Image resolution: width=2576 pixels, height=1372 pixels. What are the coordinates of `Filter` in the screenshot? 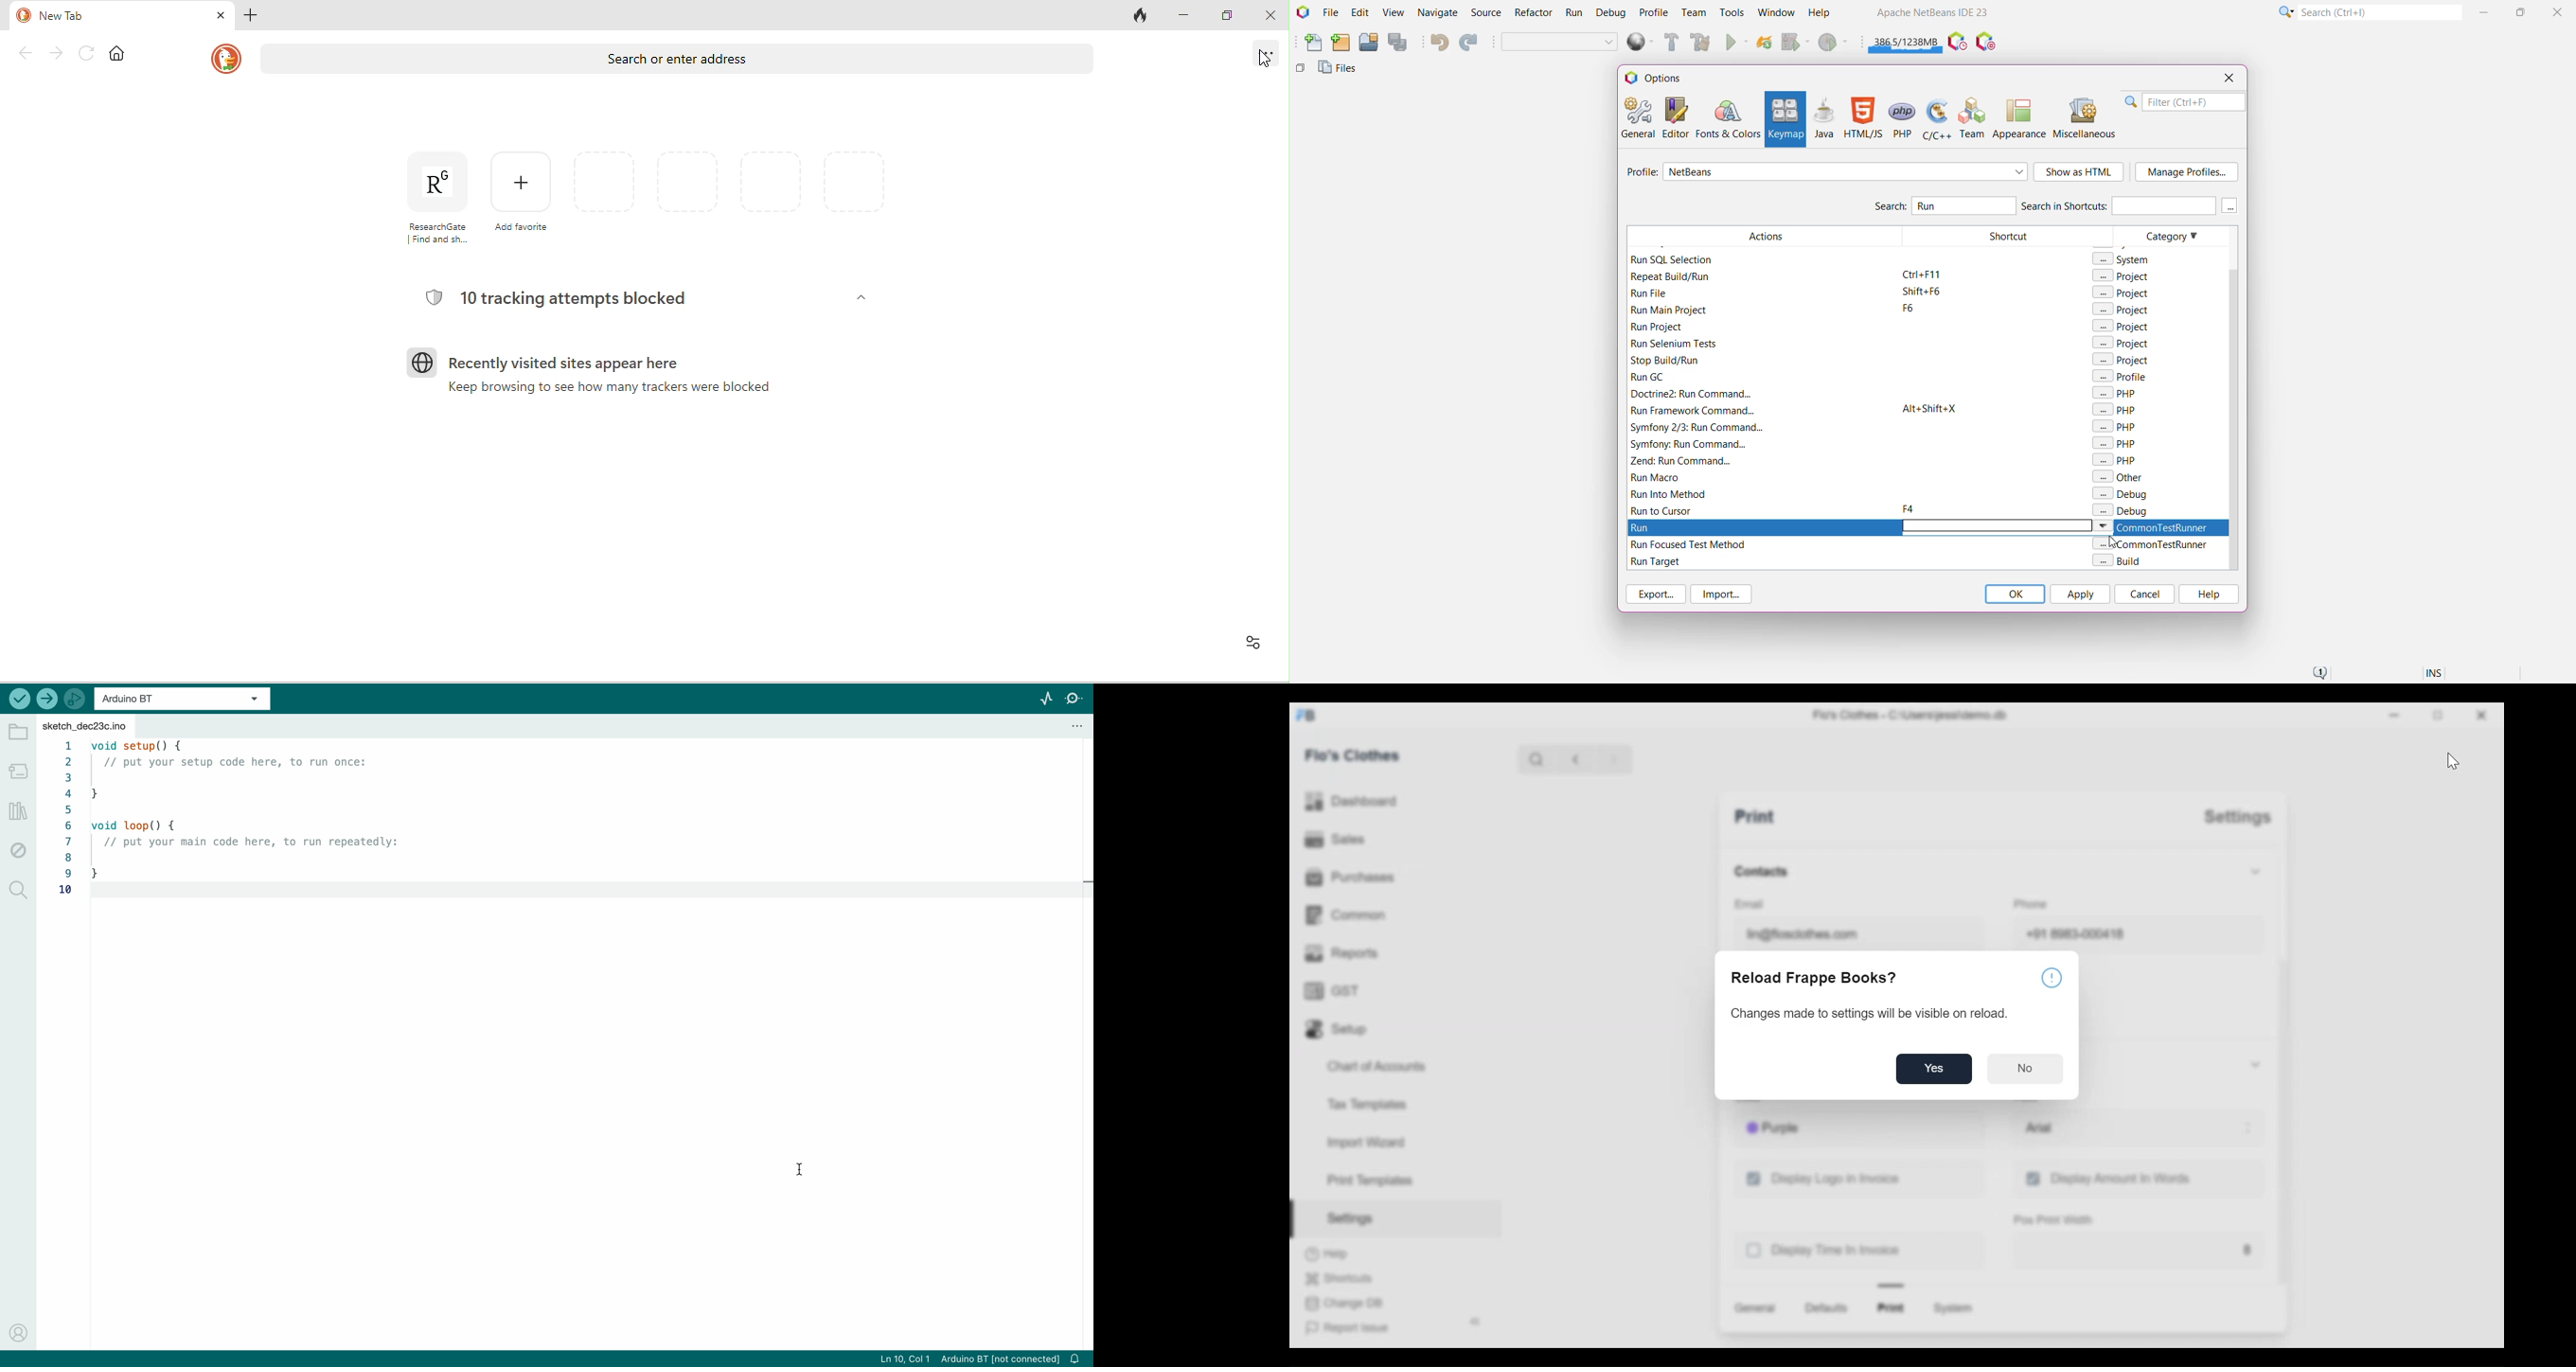 It's located at (2185, 102).